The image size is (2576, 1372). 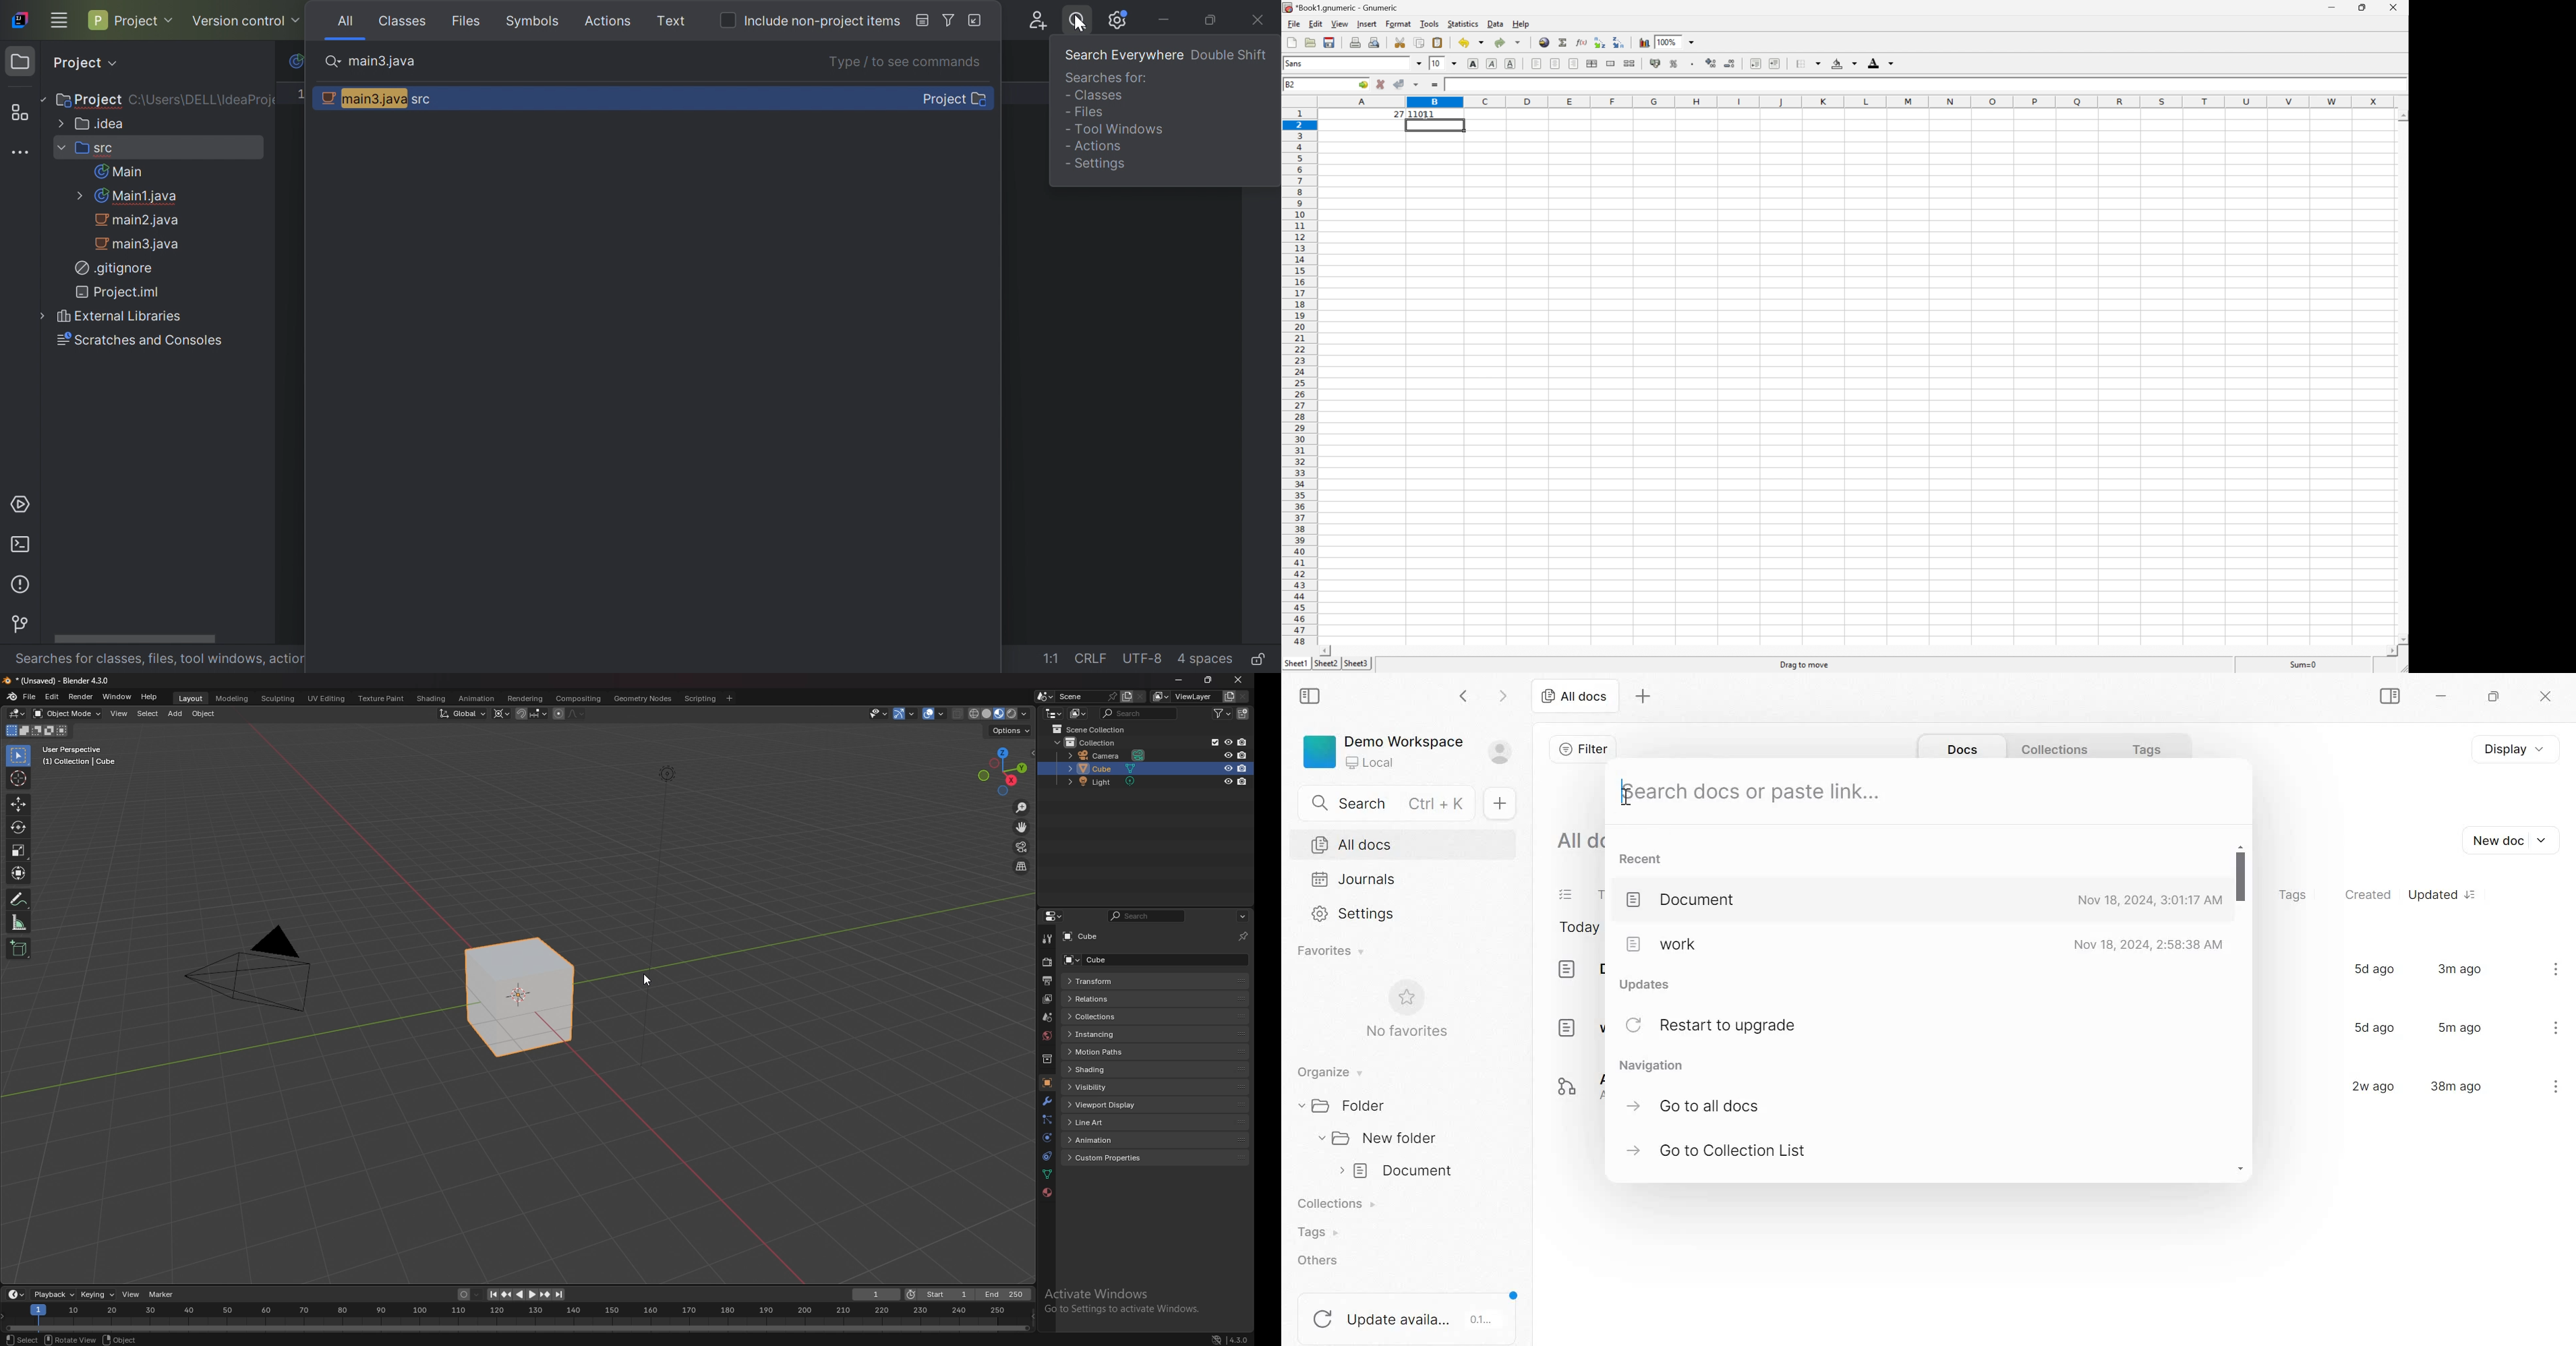 What do you see at coordinates (1398, 83) in the screenshot?
I see `Accept changes` at bounding box center [1398, 83].